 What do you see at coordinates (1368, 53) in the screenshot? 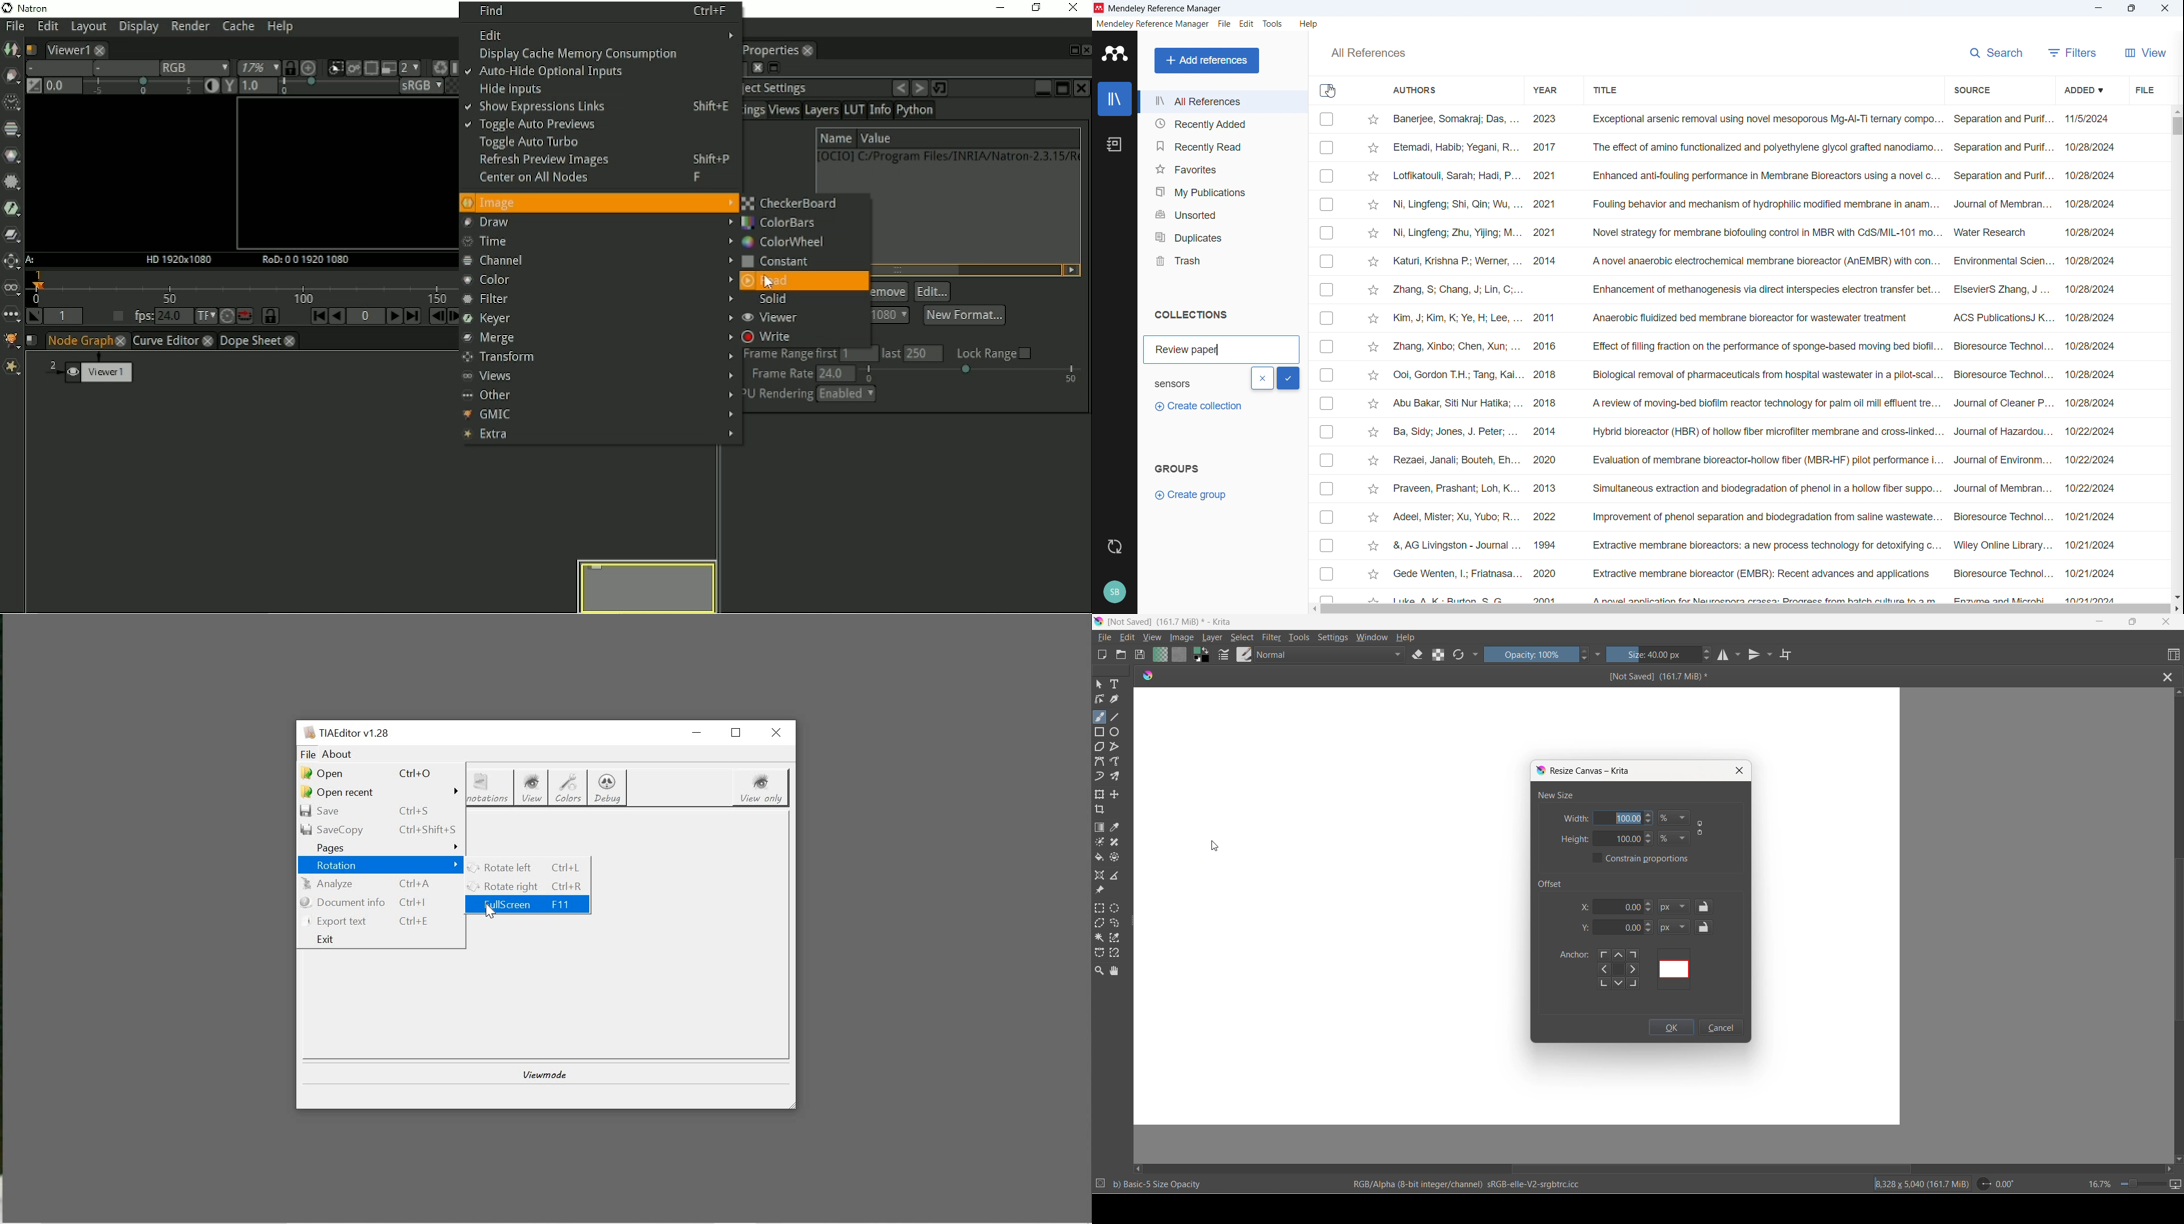
I see `All references ` at bounding box center [1368, 53].